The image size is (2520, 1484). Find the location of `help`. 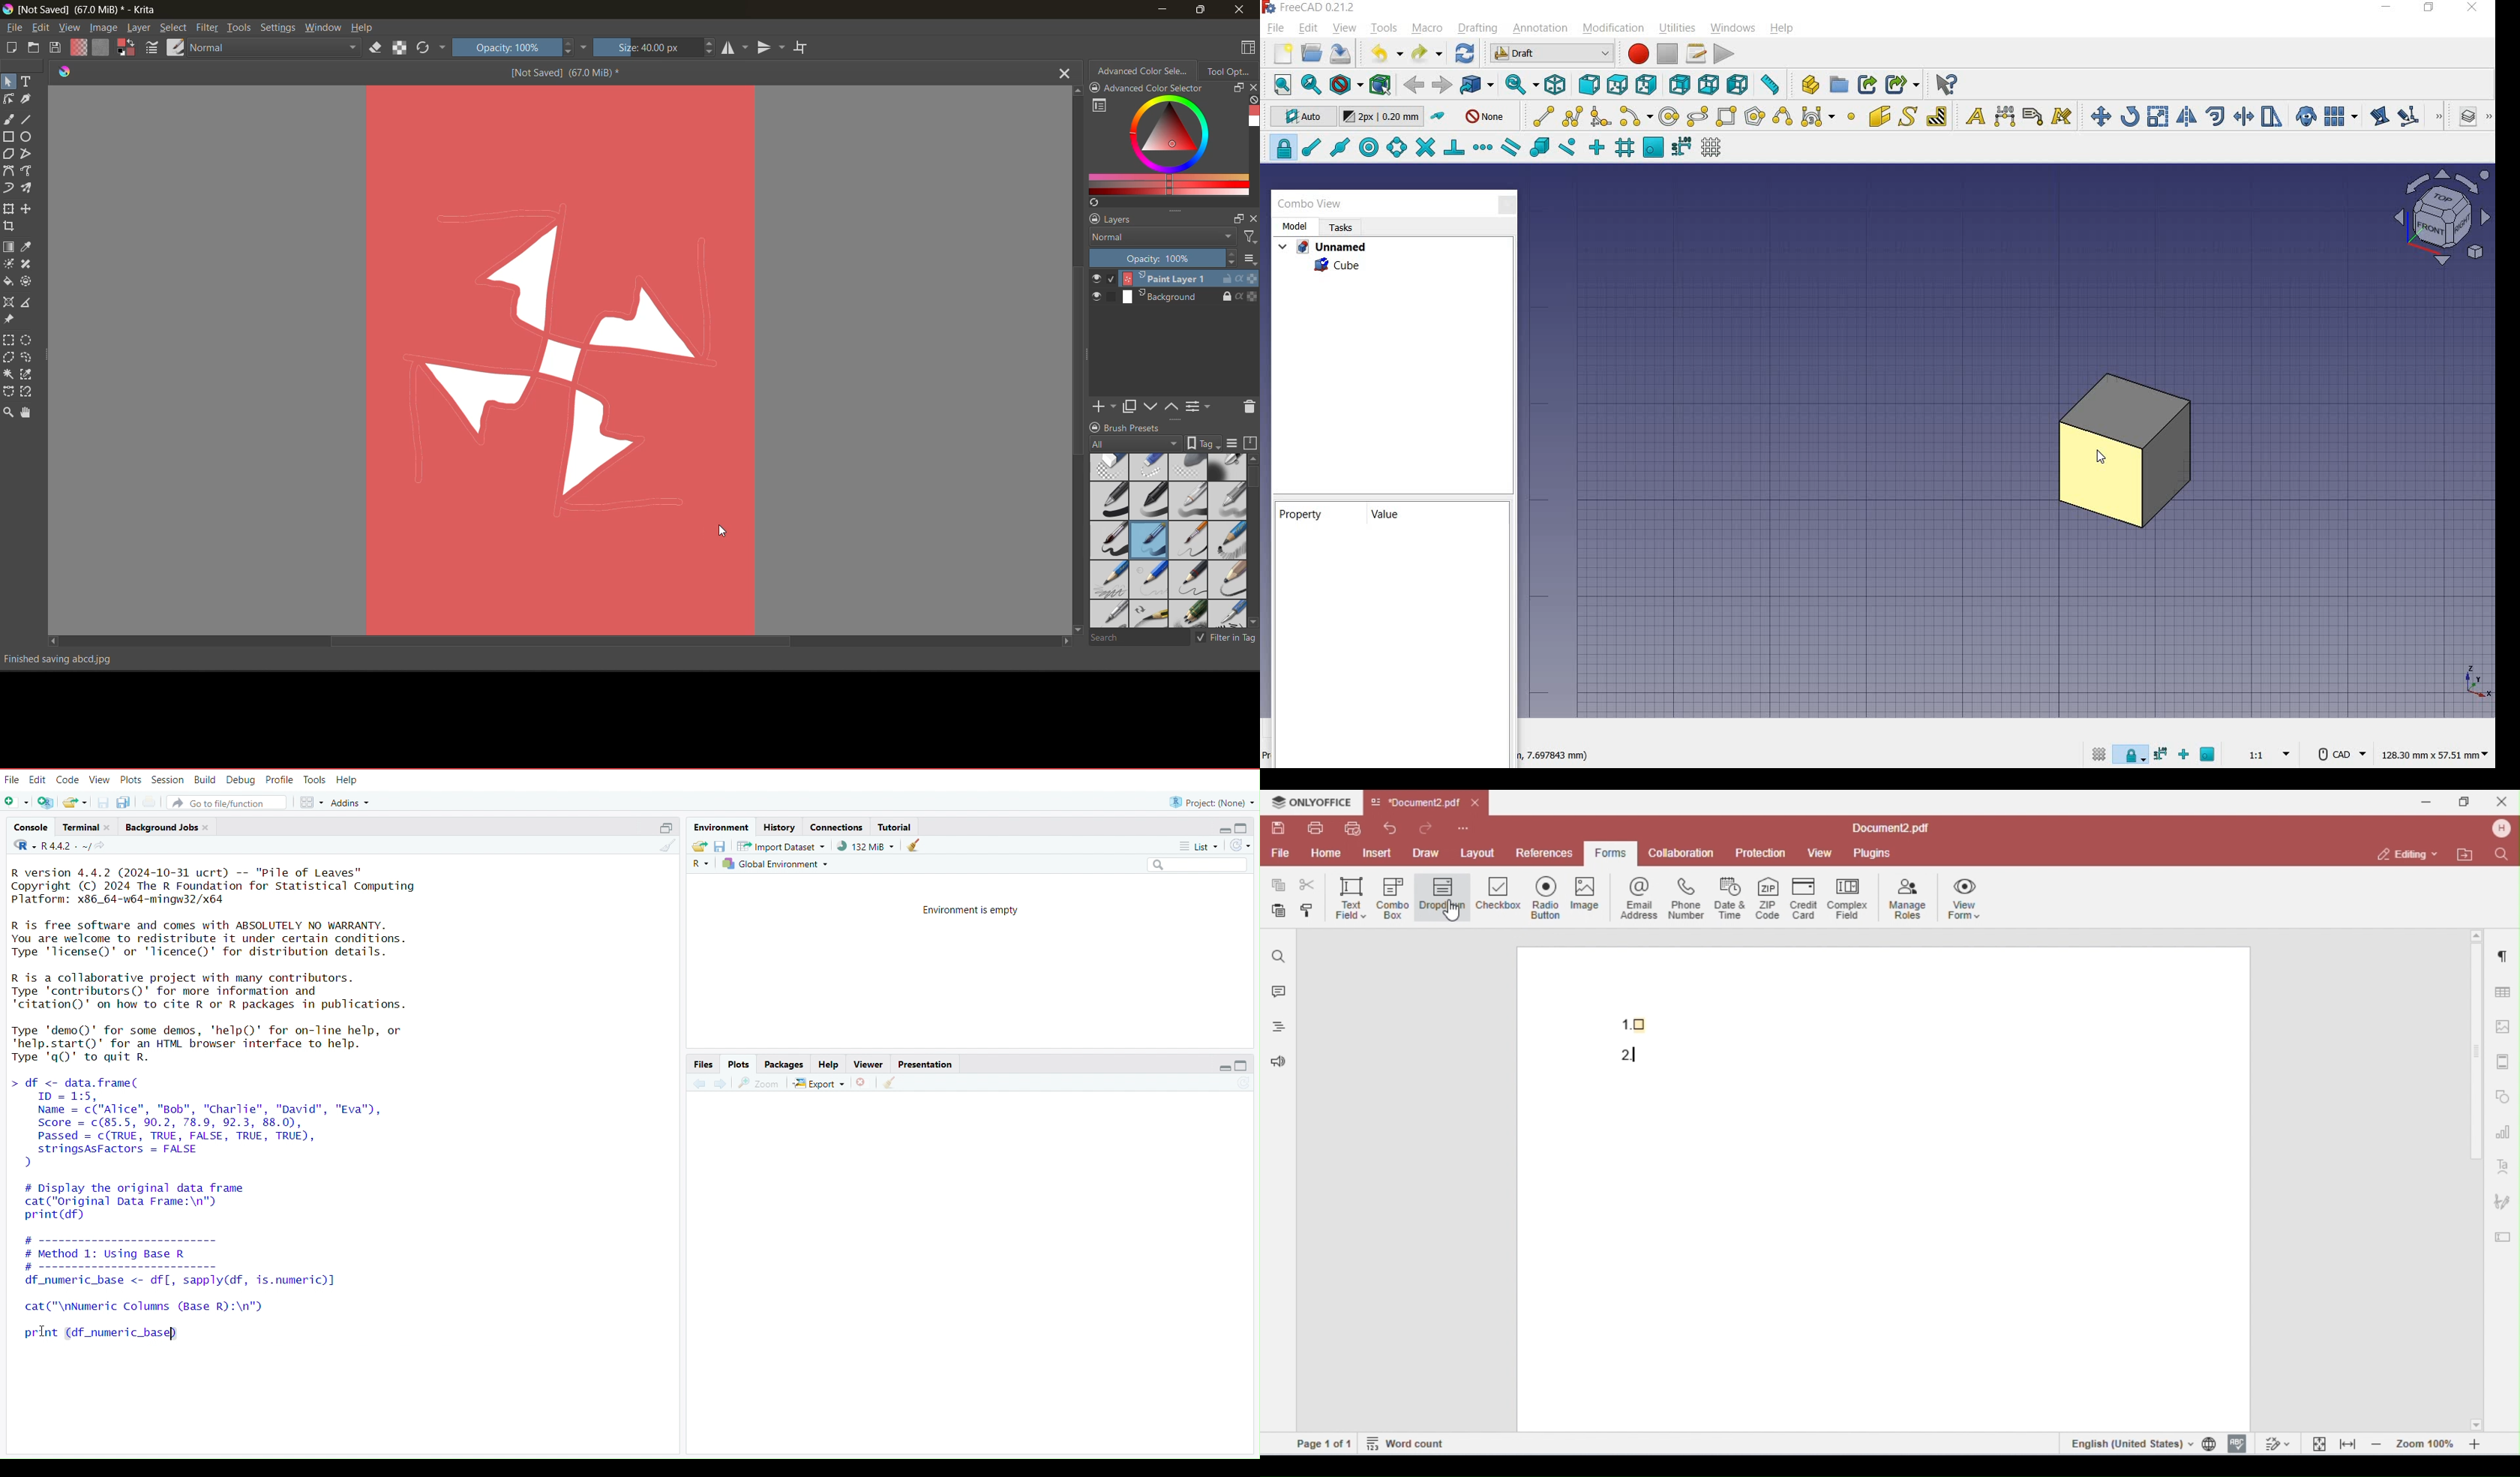

help is located at coordinates (1782, 29).